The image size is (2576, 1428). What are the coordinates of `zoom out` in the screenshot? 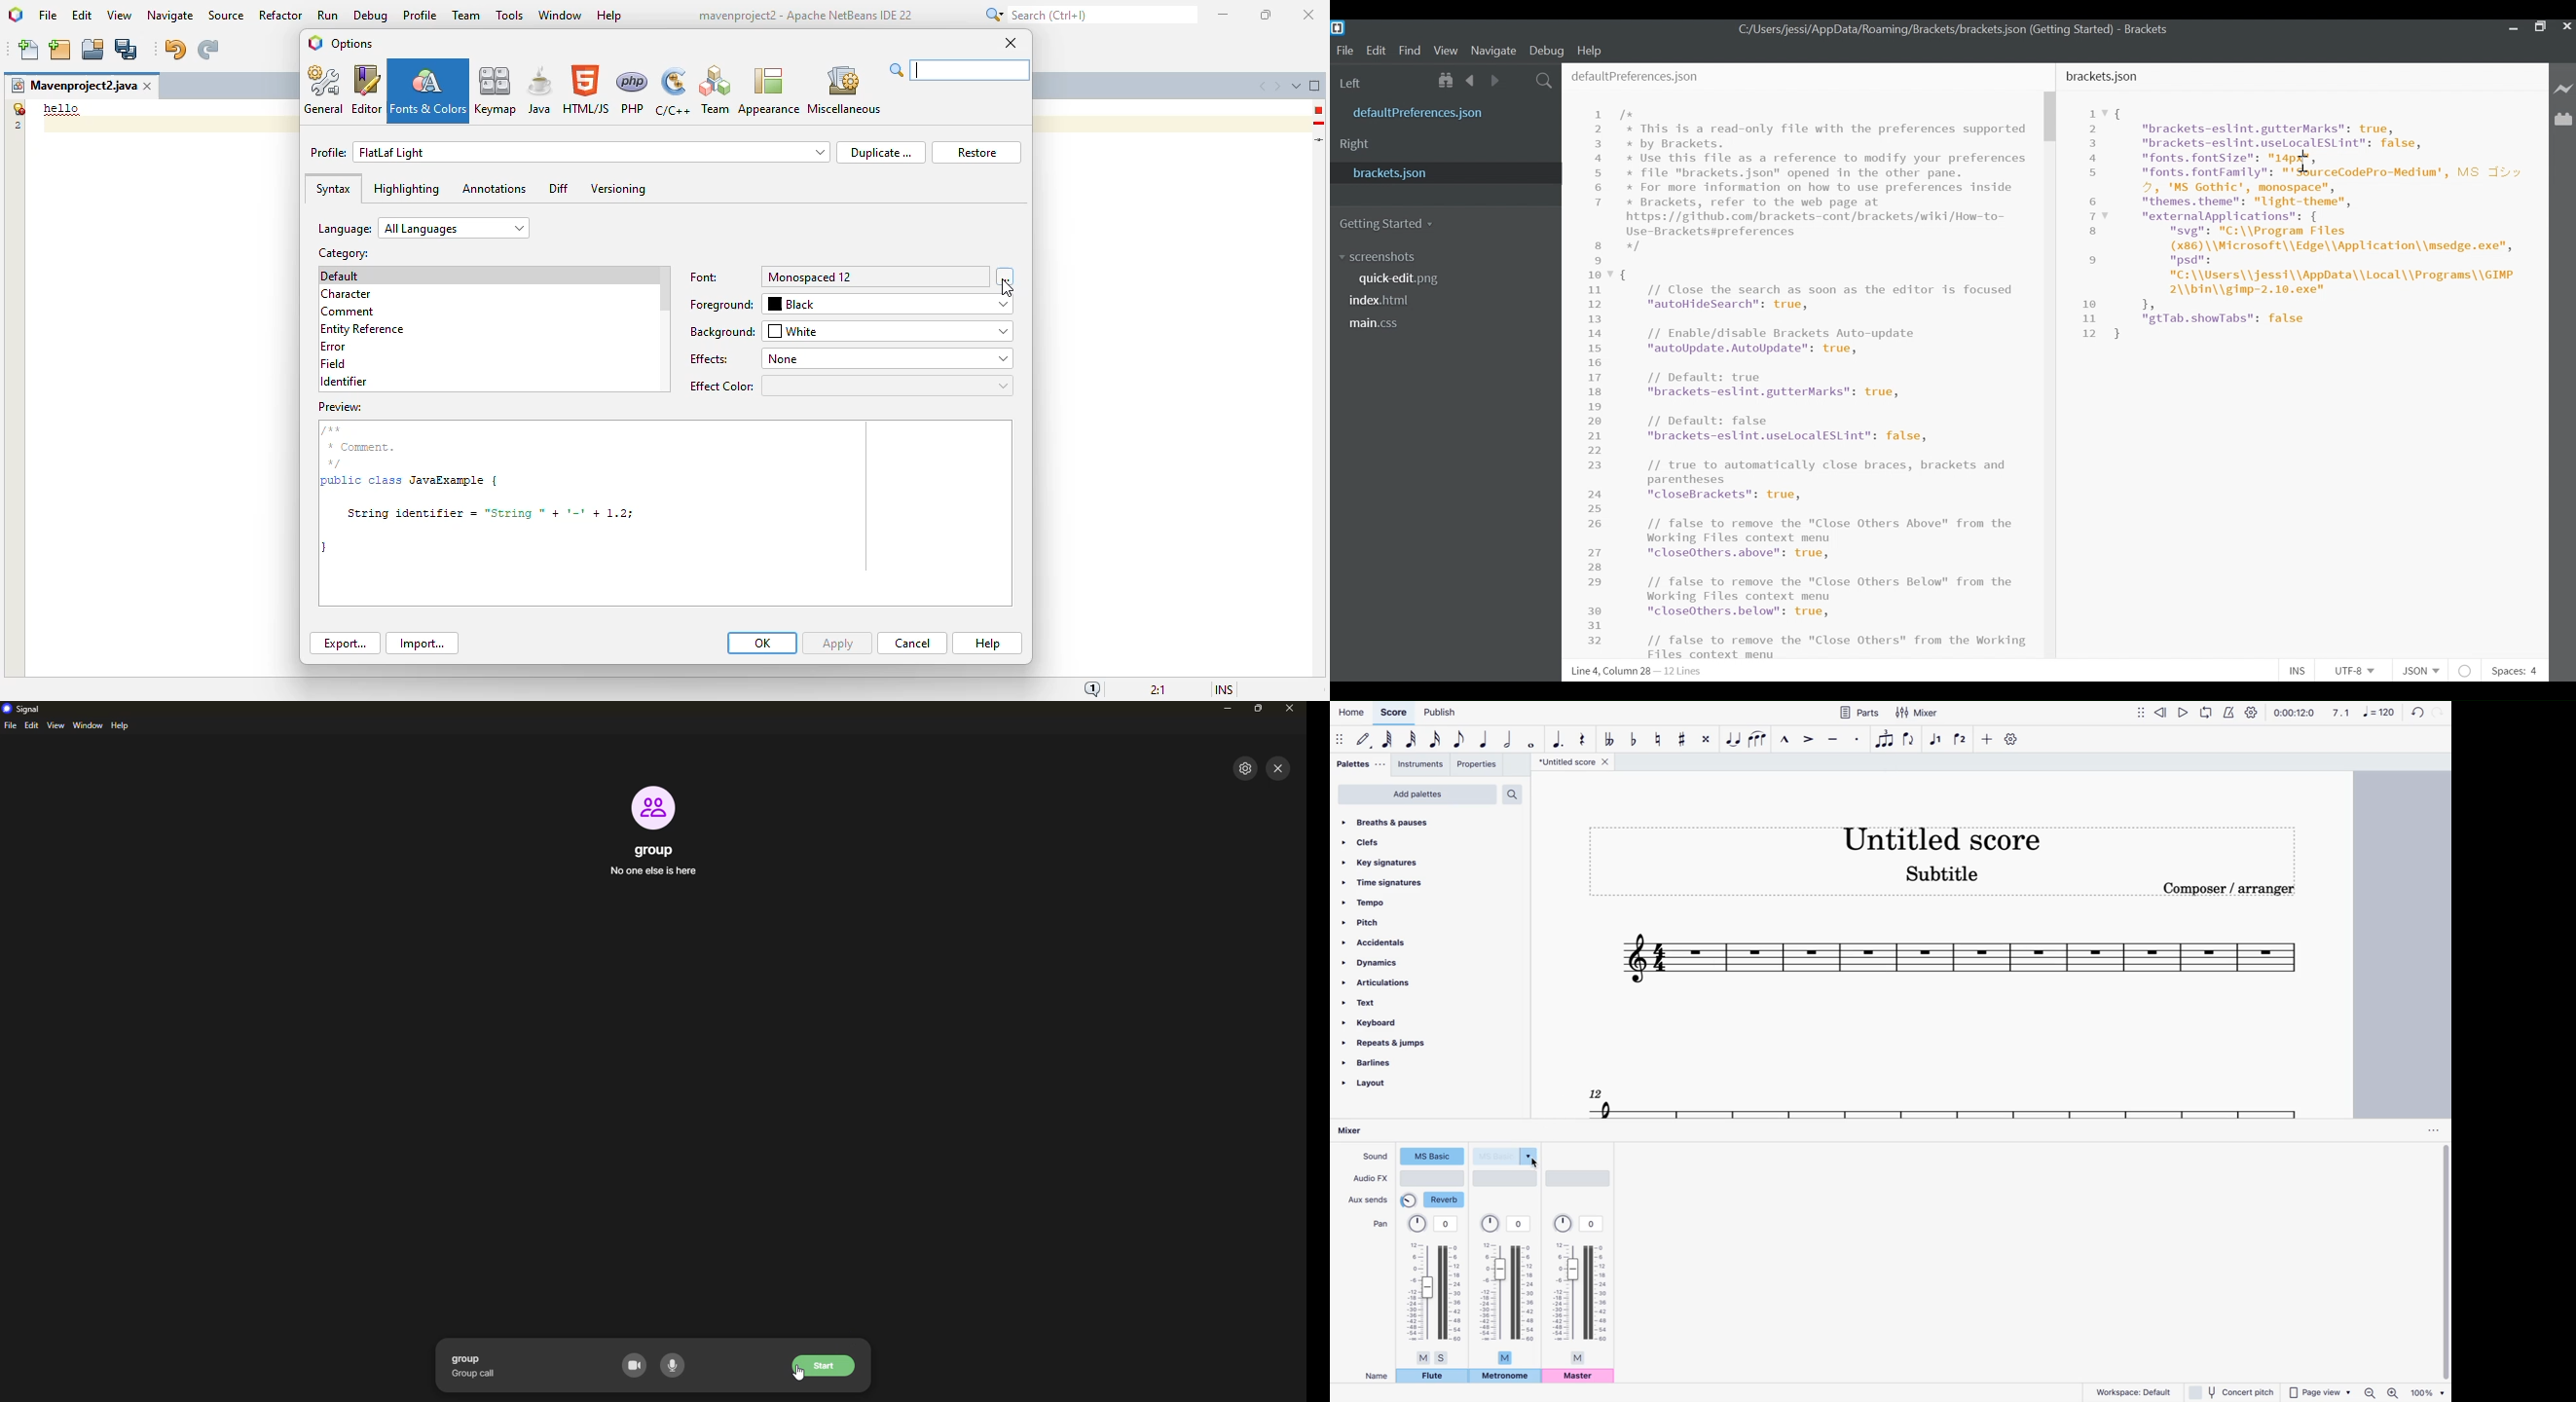 It's located at (2369, 1392).